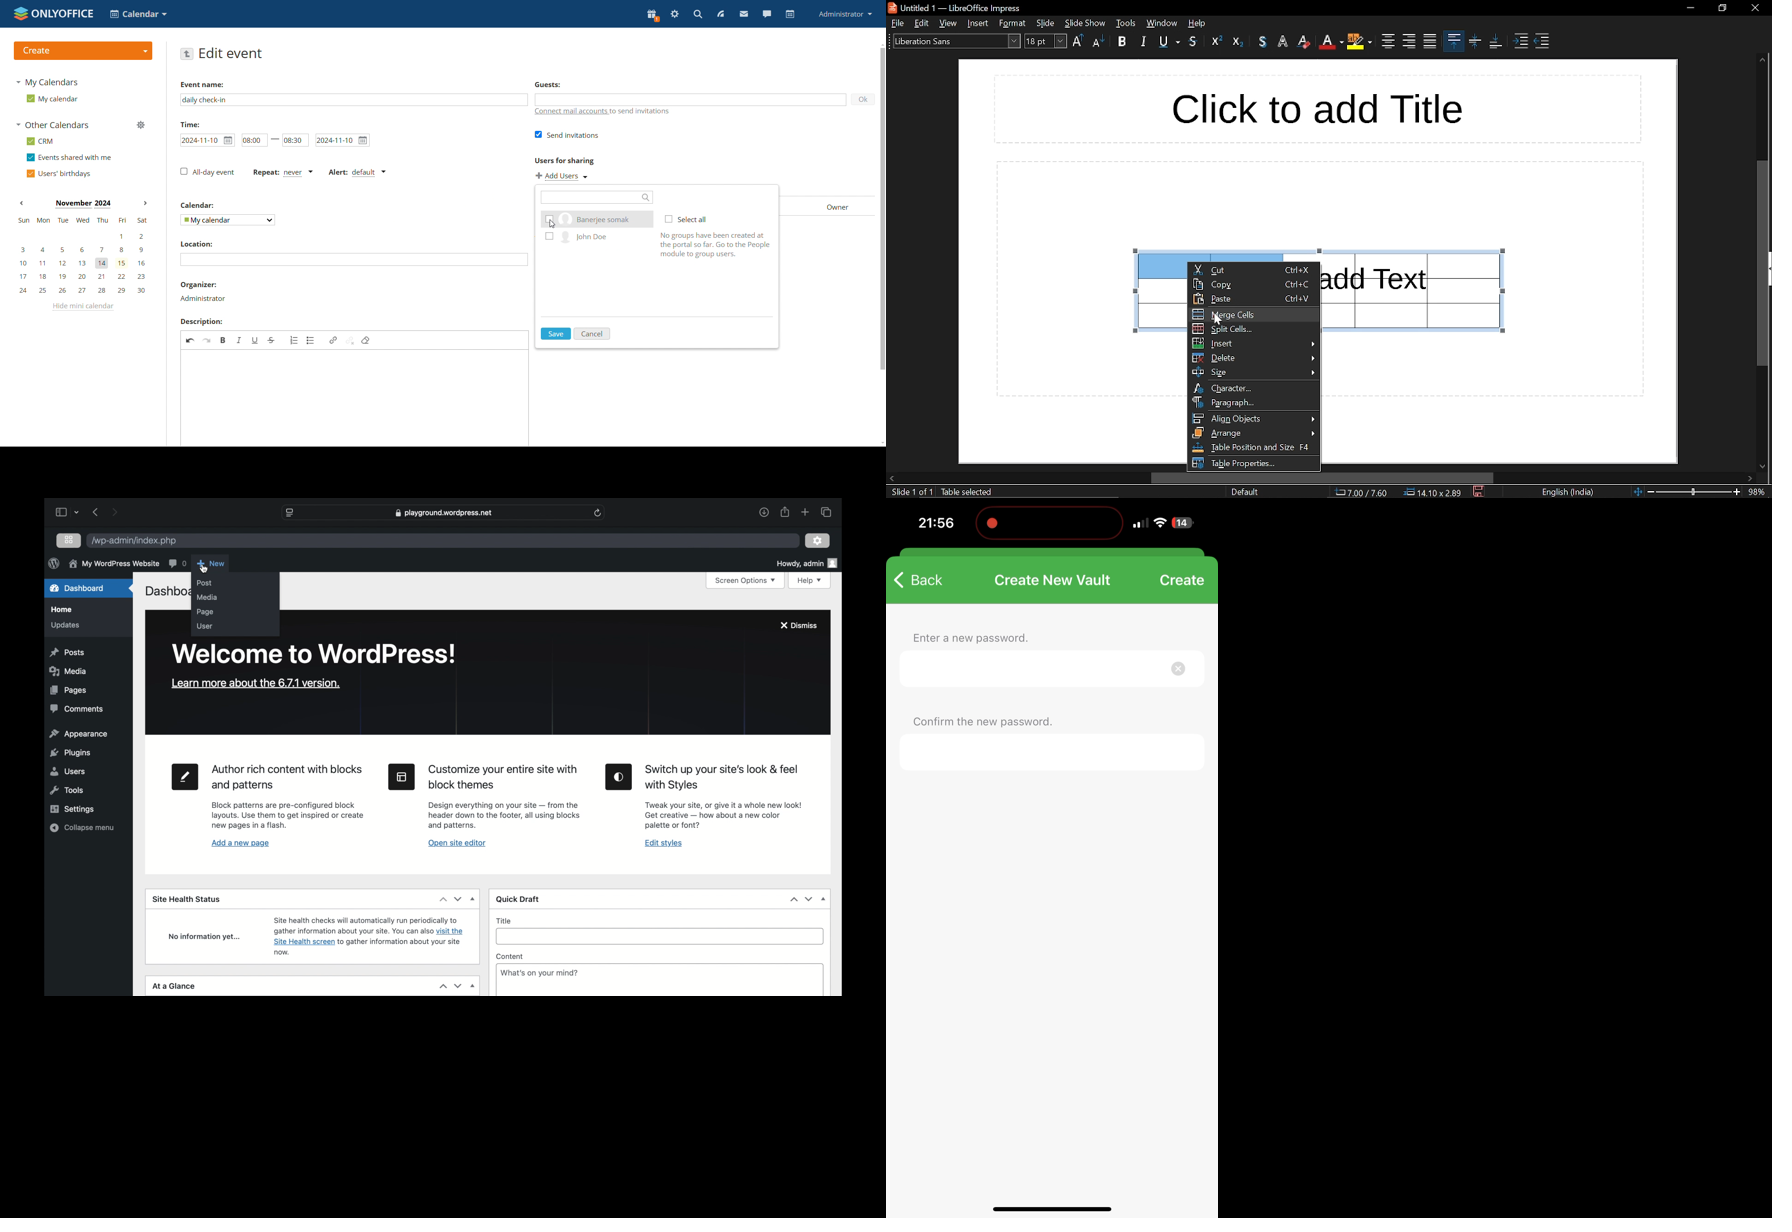 The width and height of the screenshot is (1792, 1232). I want to click on arrange, so click(1254, 434).